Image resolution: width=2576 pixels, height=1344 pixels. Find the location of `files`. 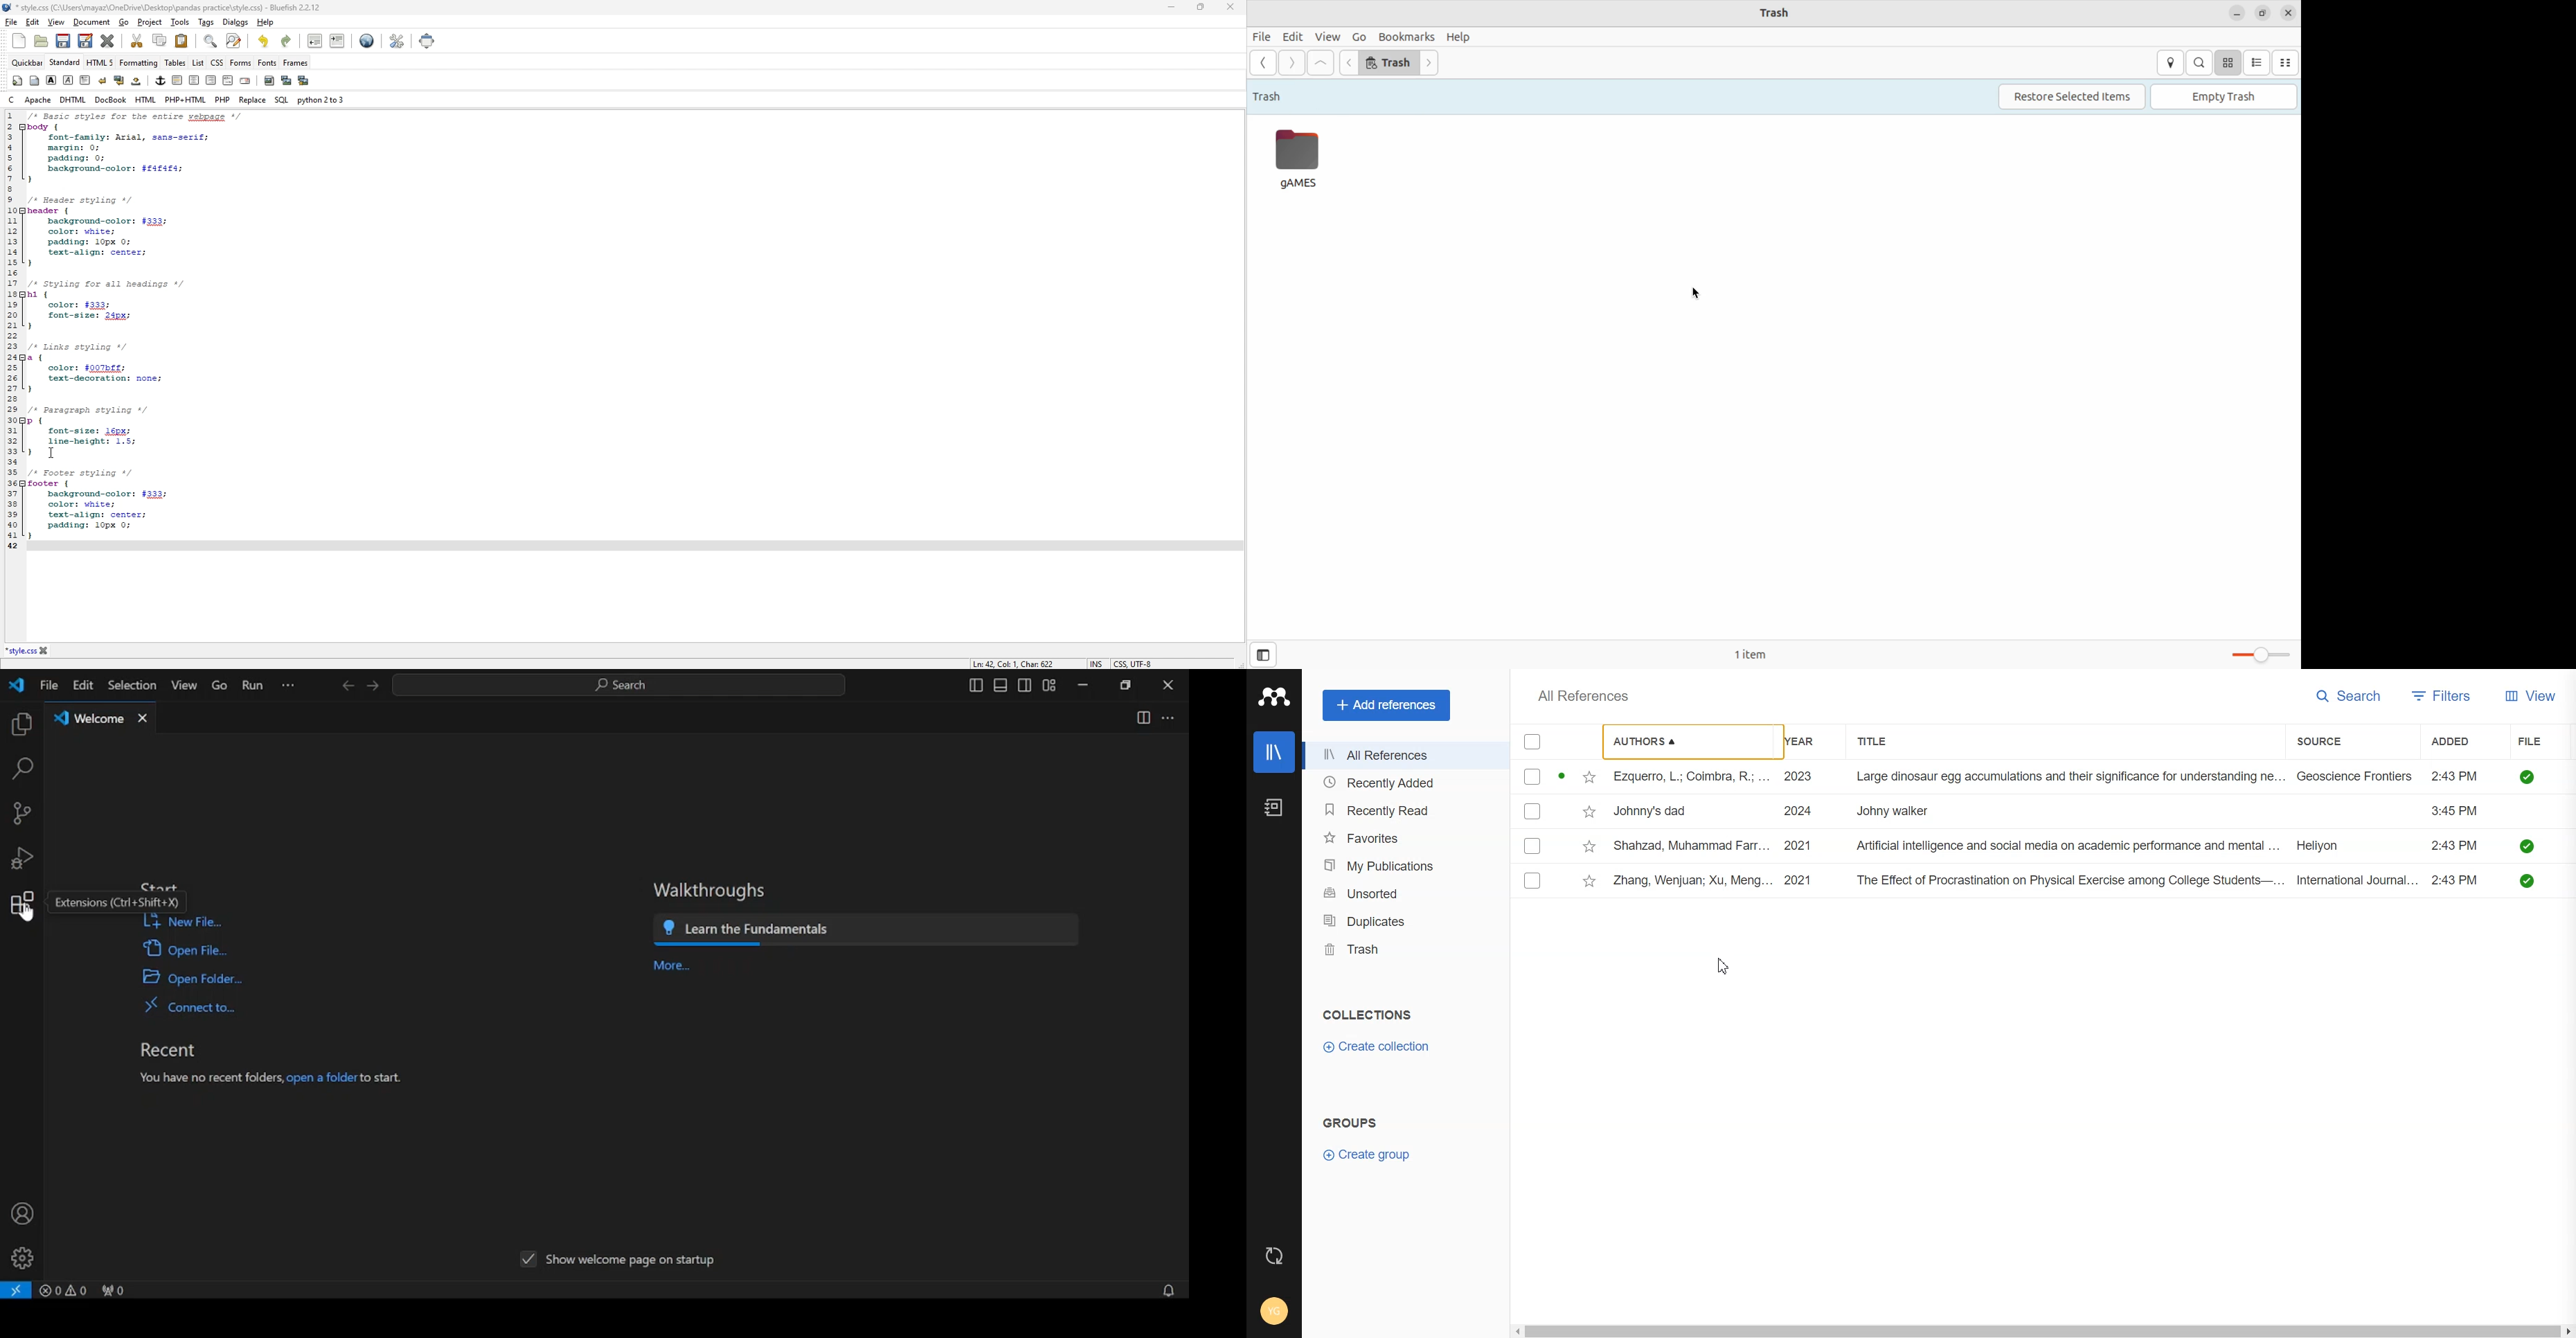

files is located at coordinates (1262, 37).